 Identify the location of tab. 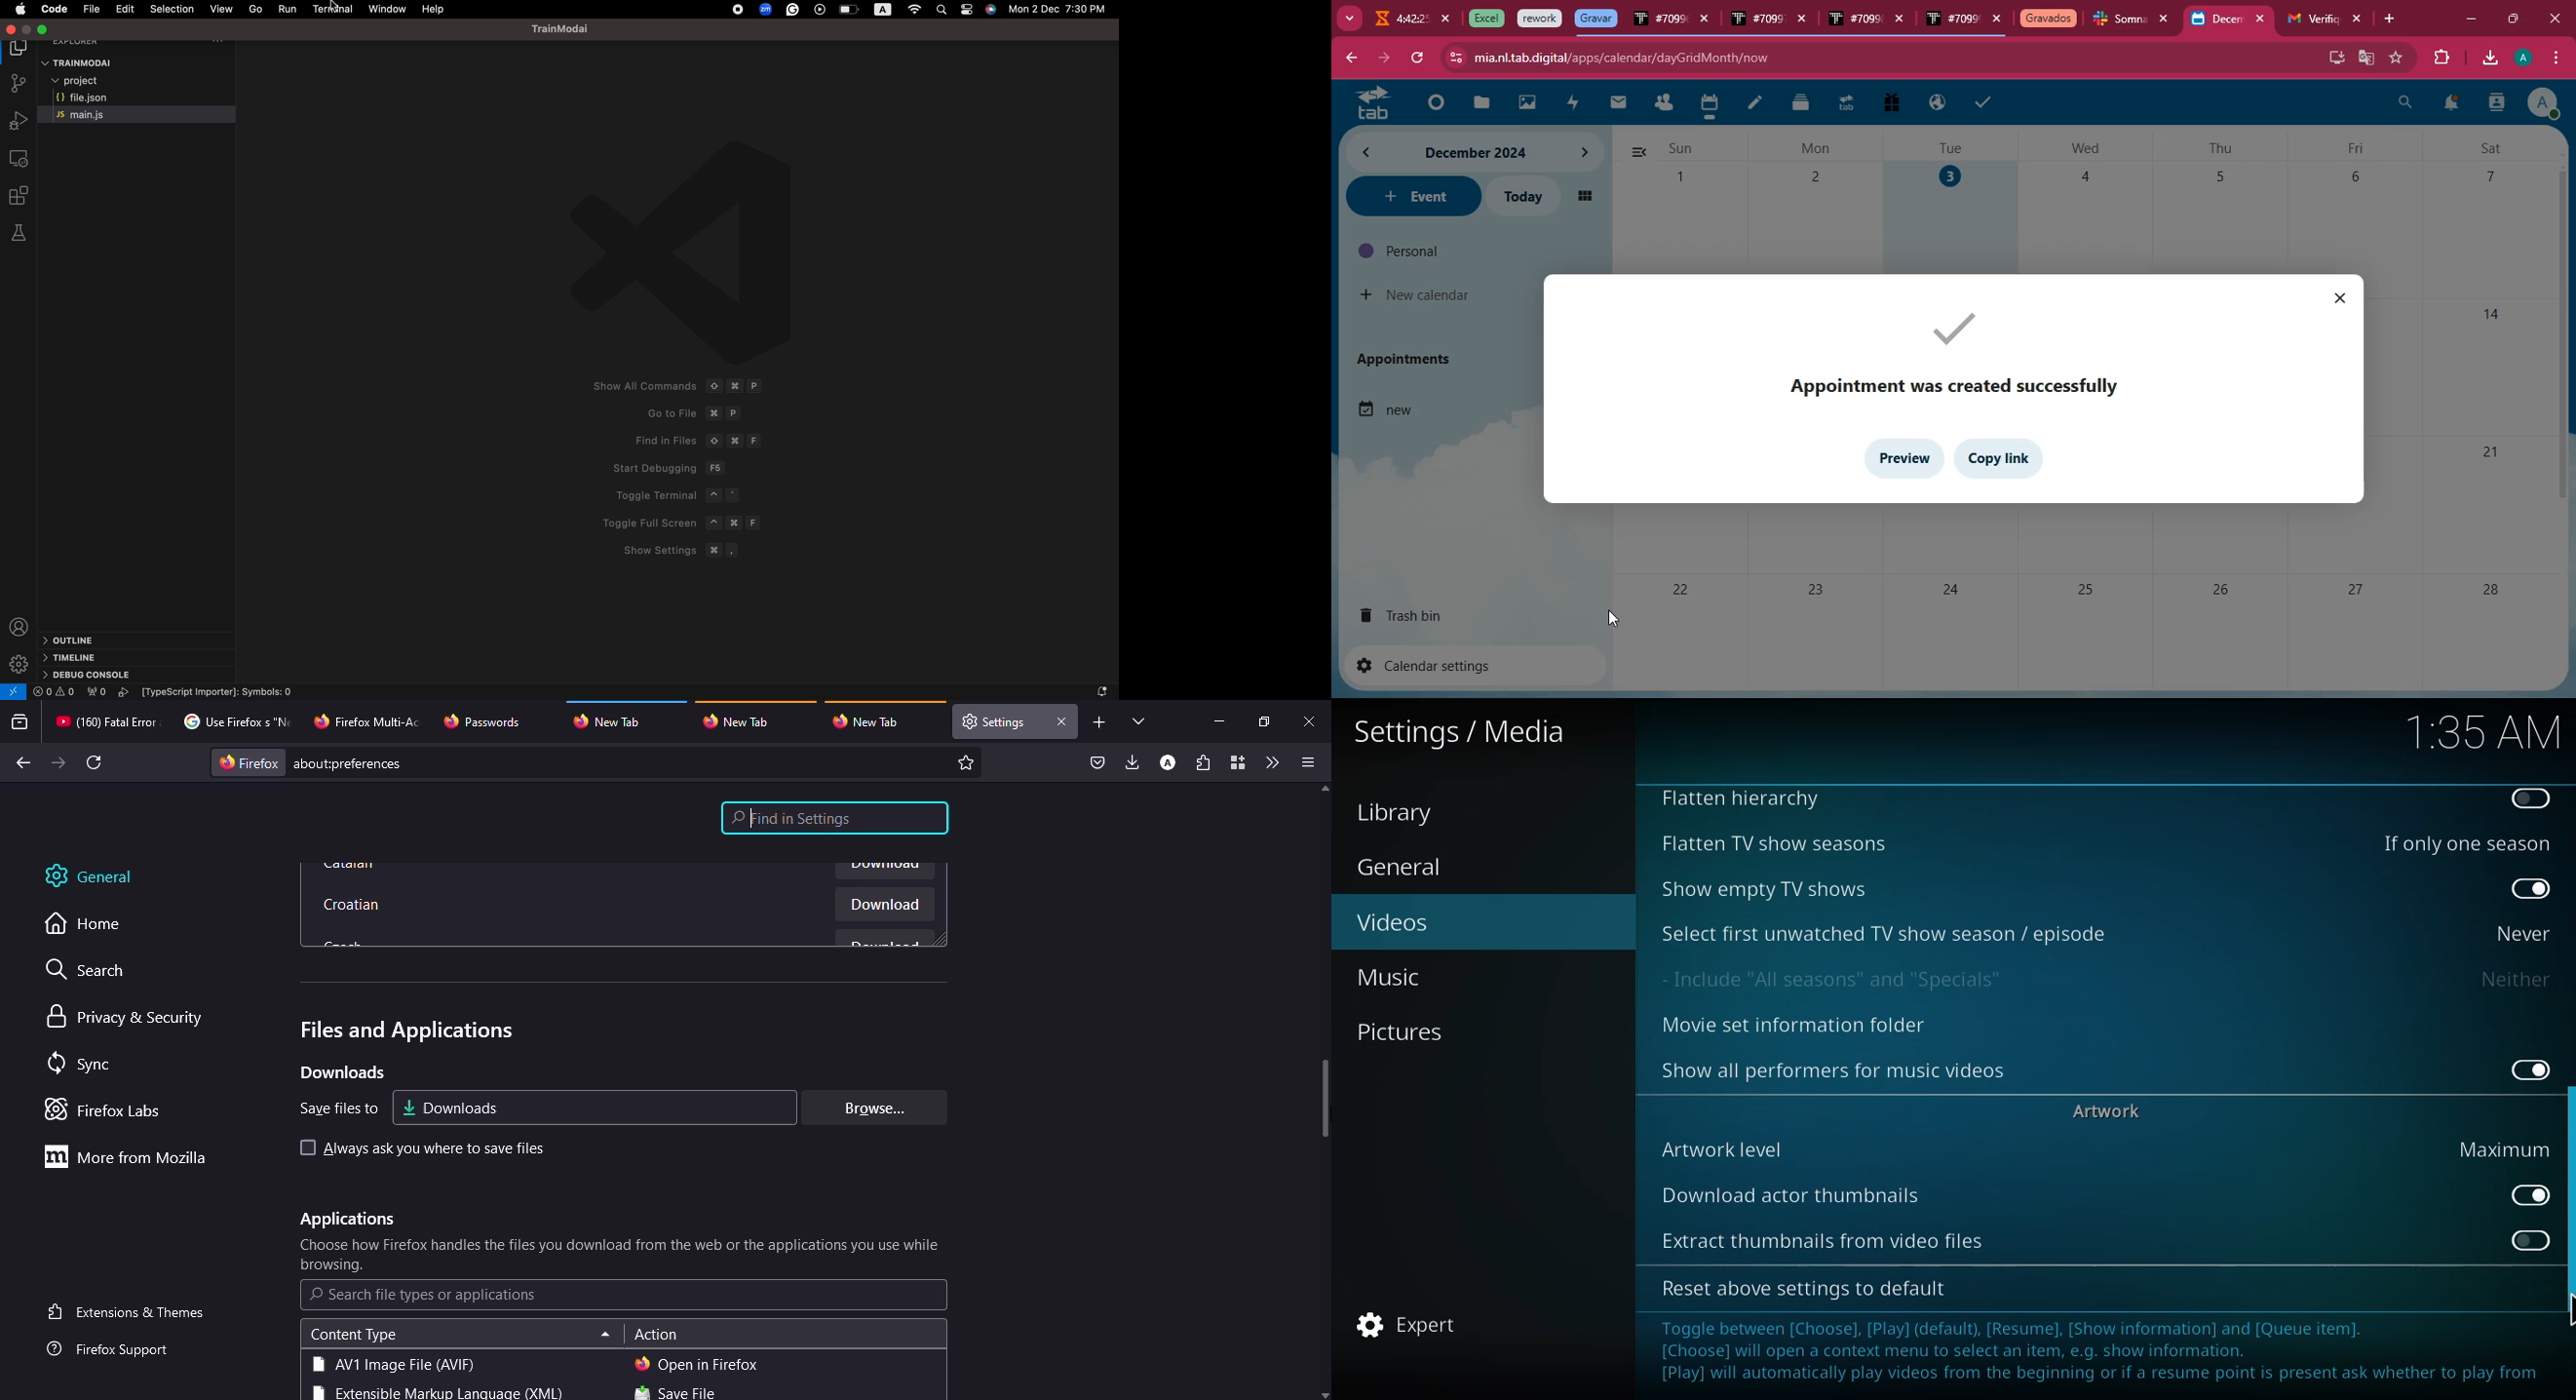
(1853, 20).